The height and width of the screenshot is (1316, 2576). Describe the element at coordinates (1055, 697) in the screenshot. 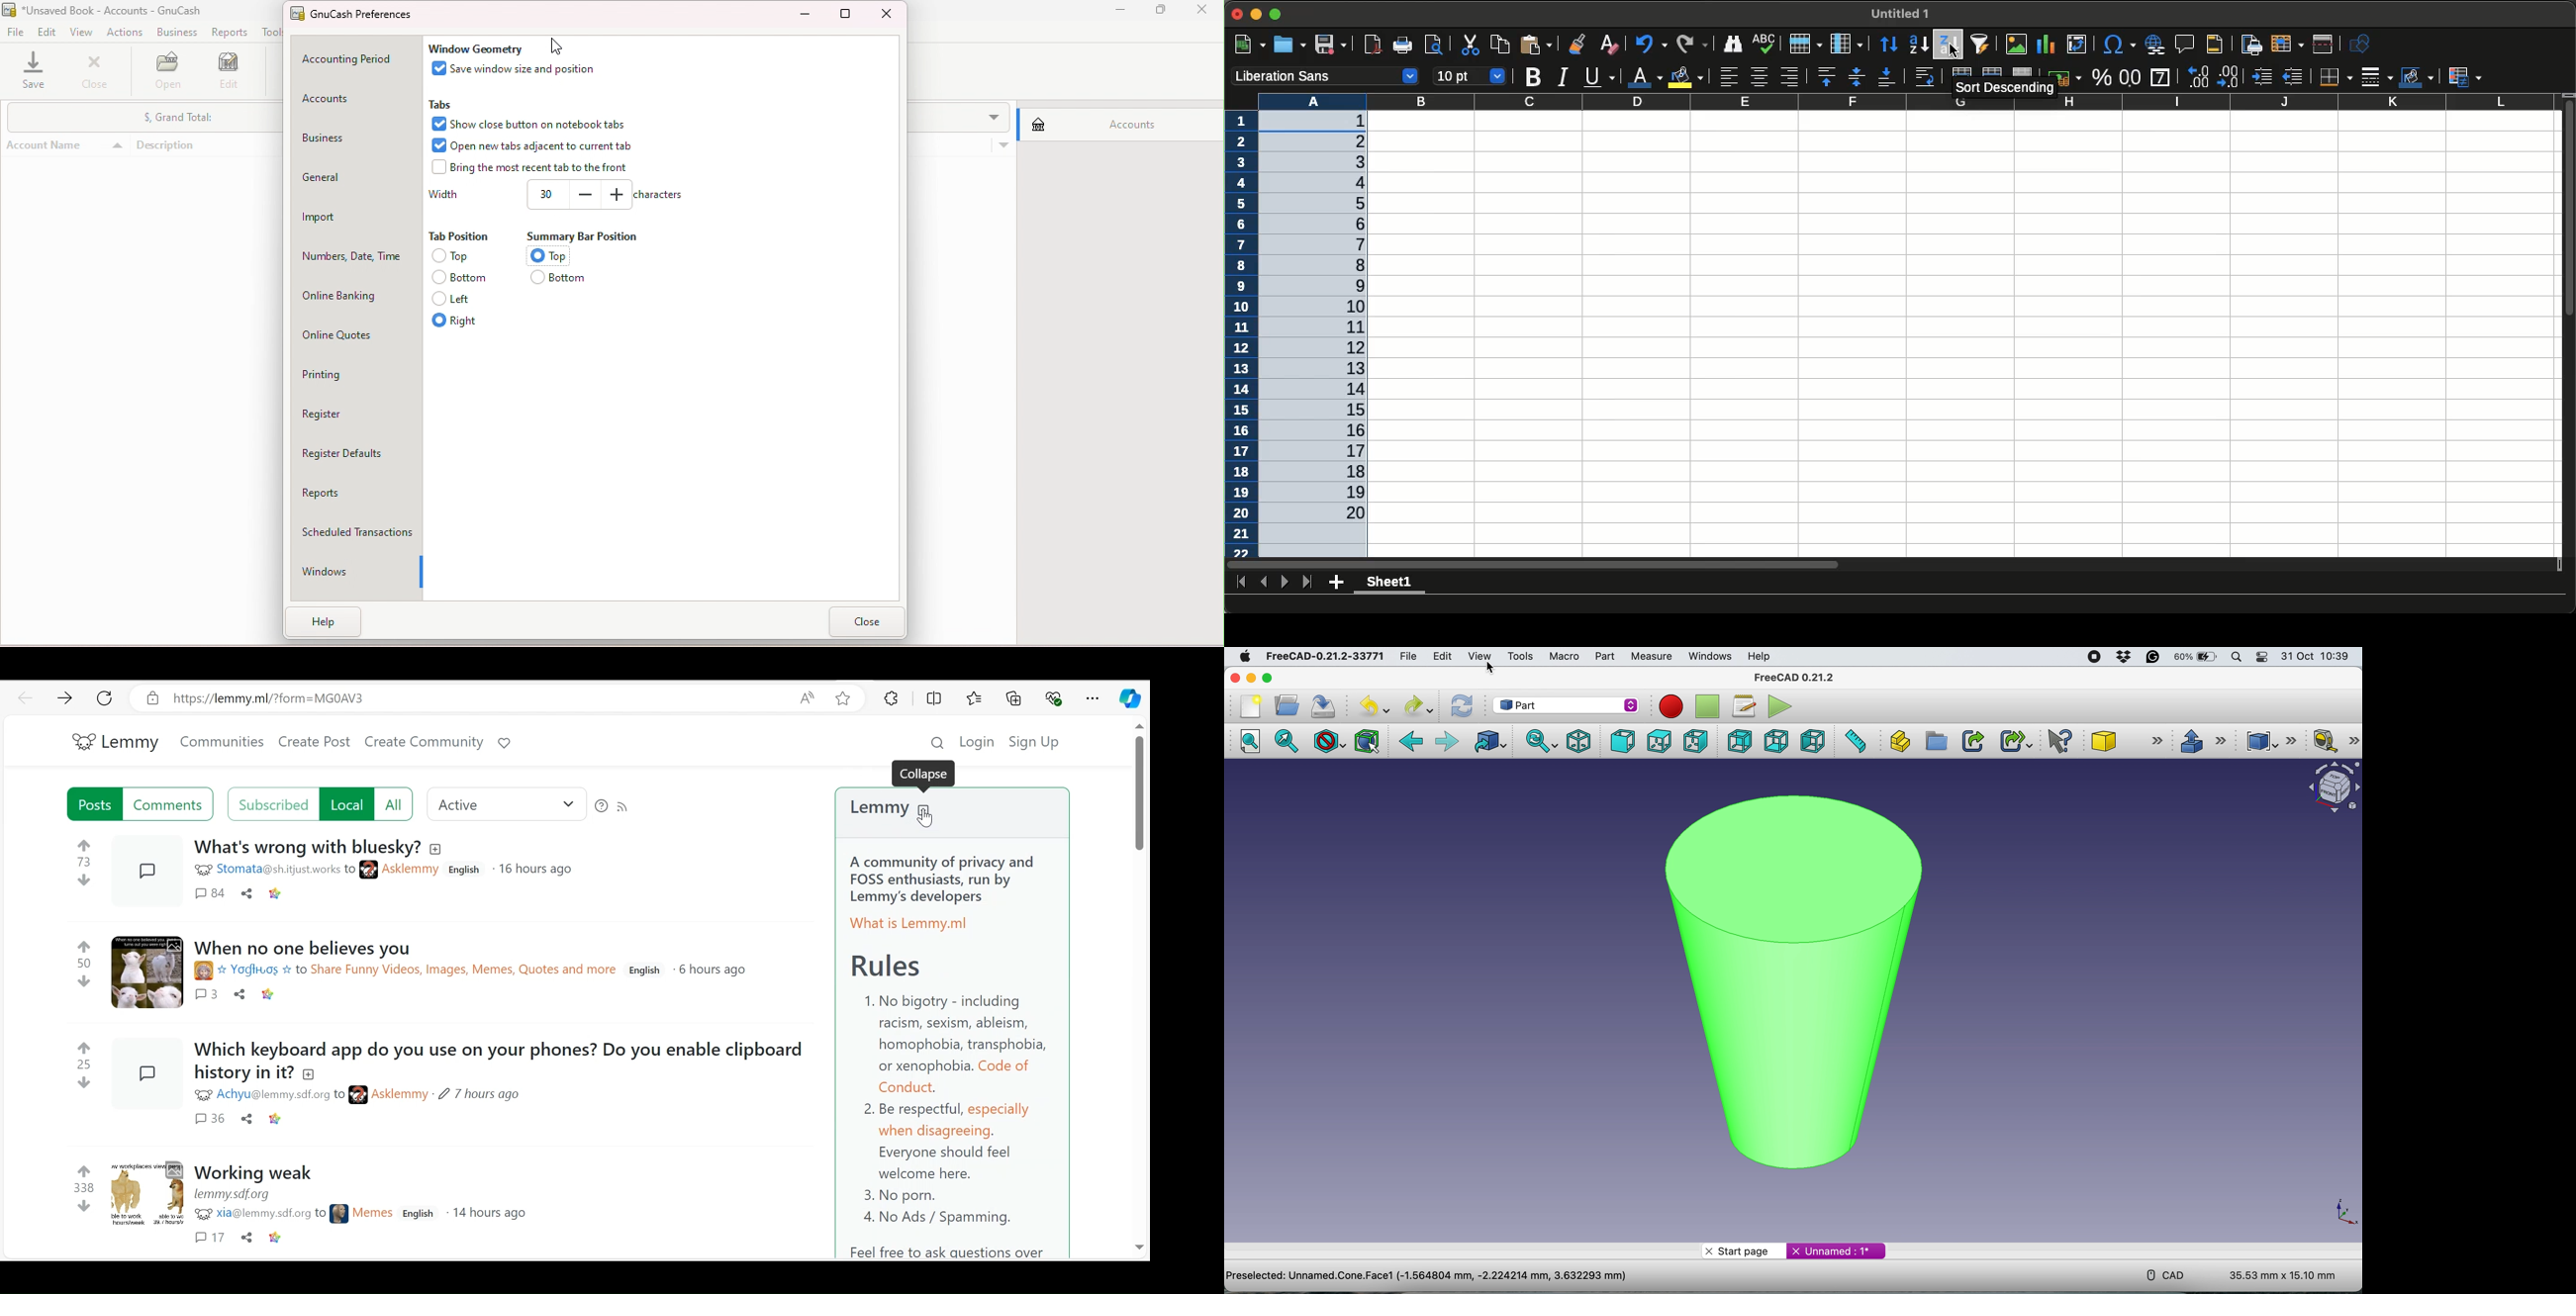

I see `Browser essentials` at that location.